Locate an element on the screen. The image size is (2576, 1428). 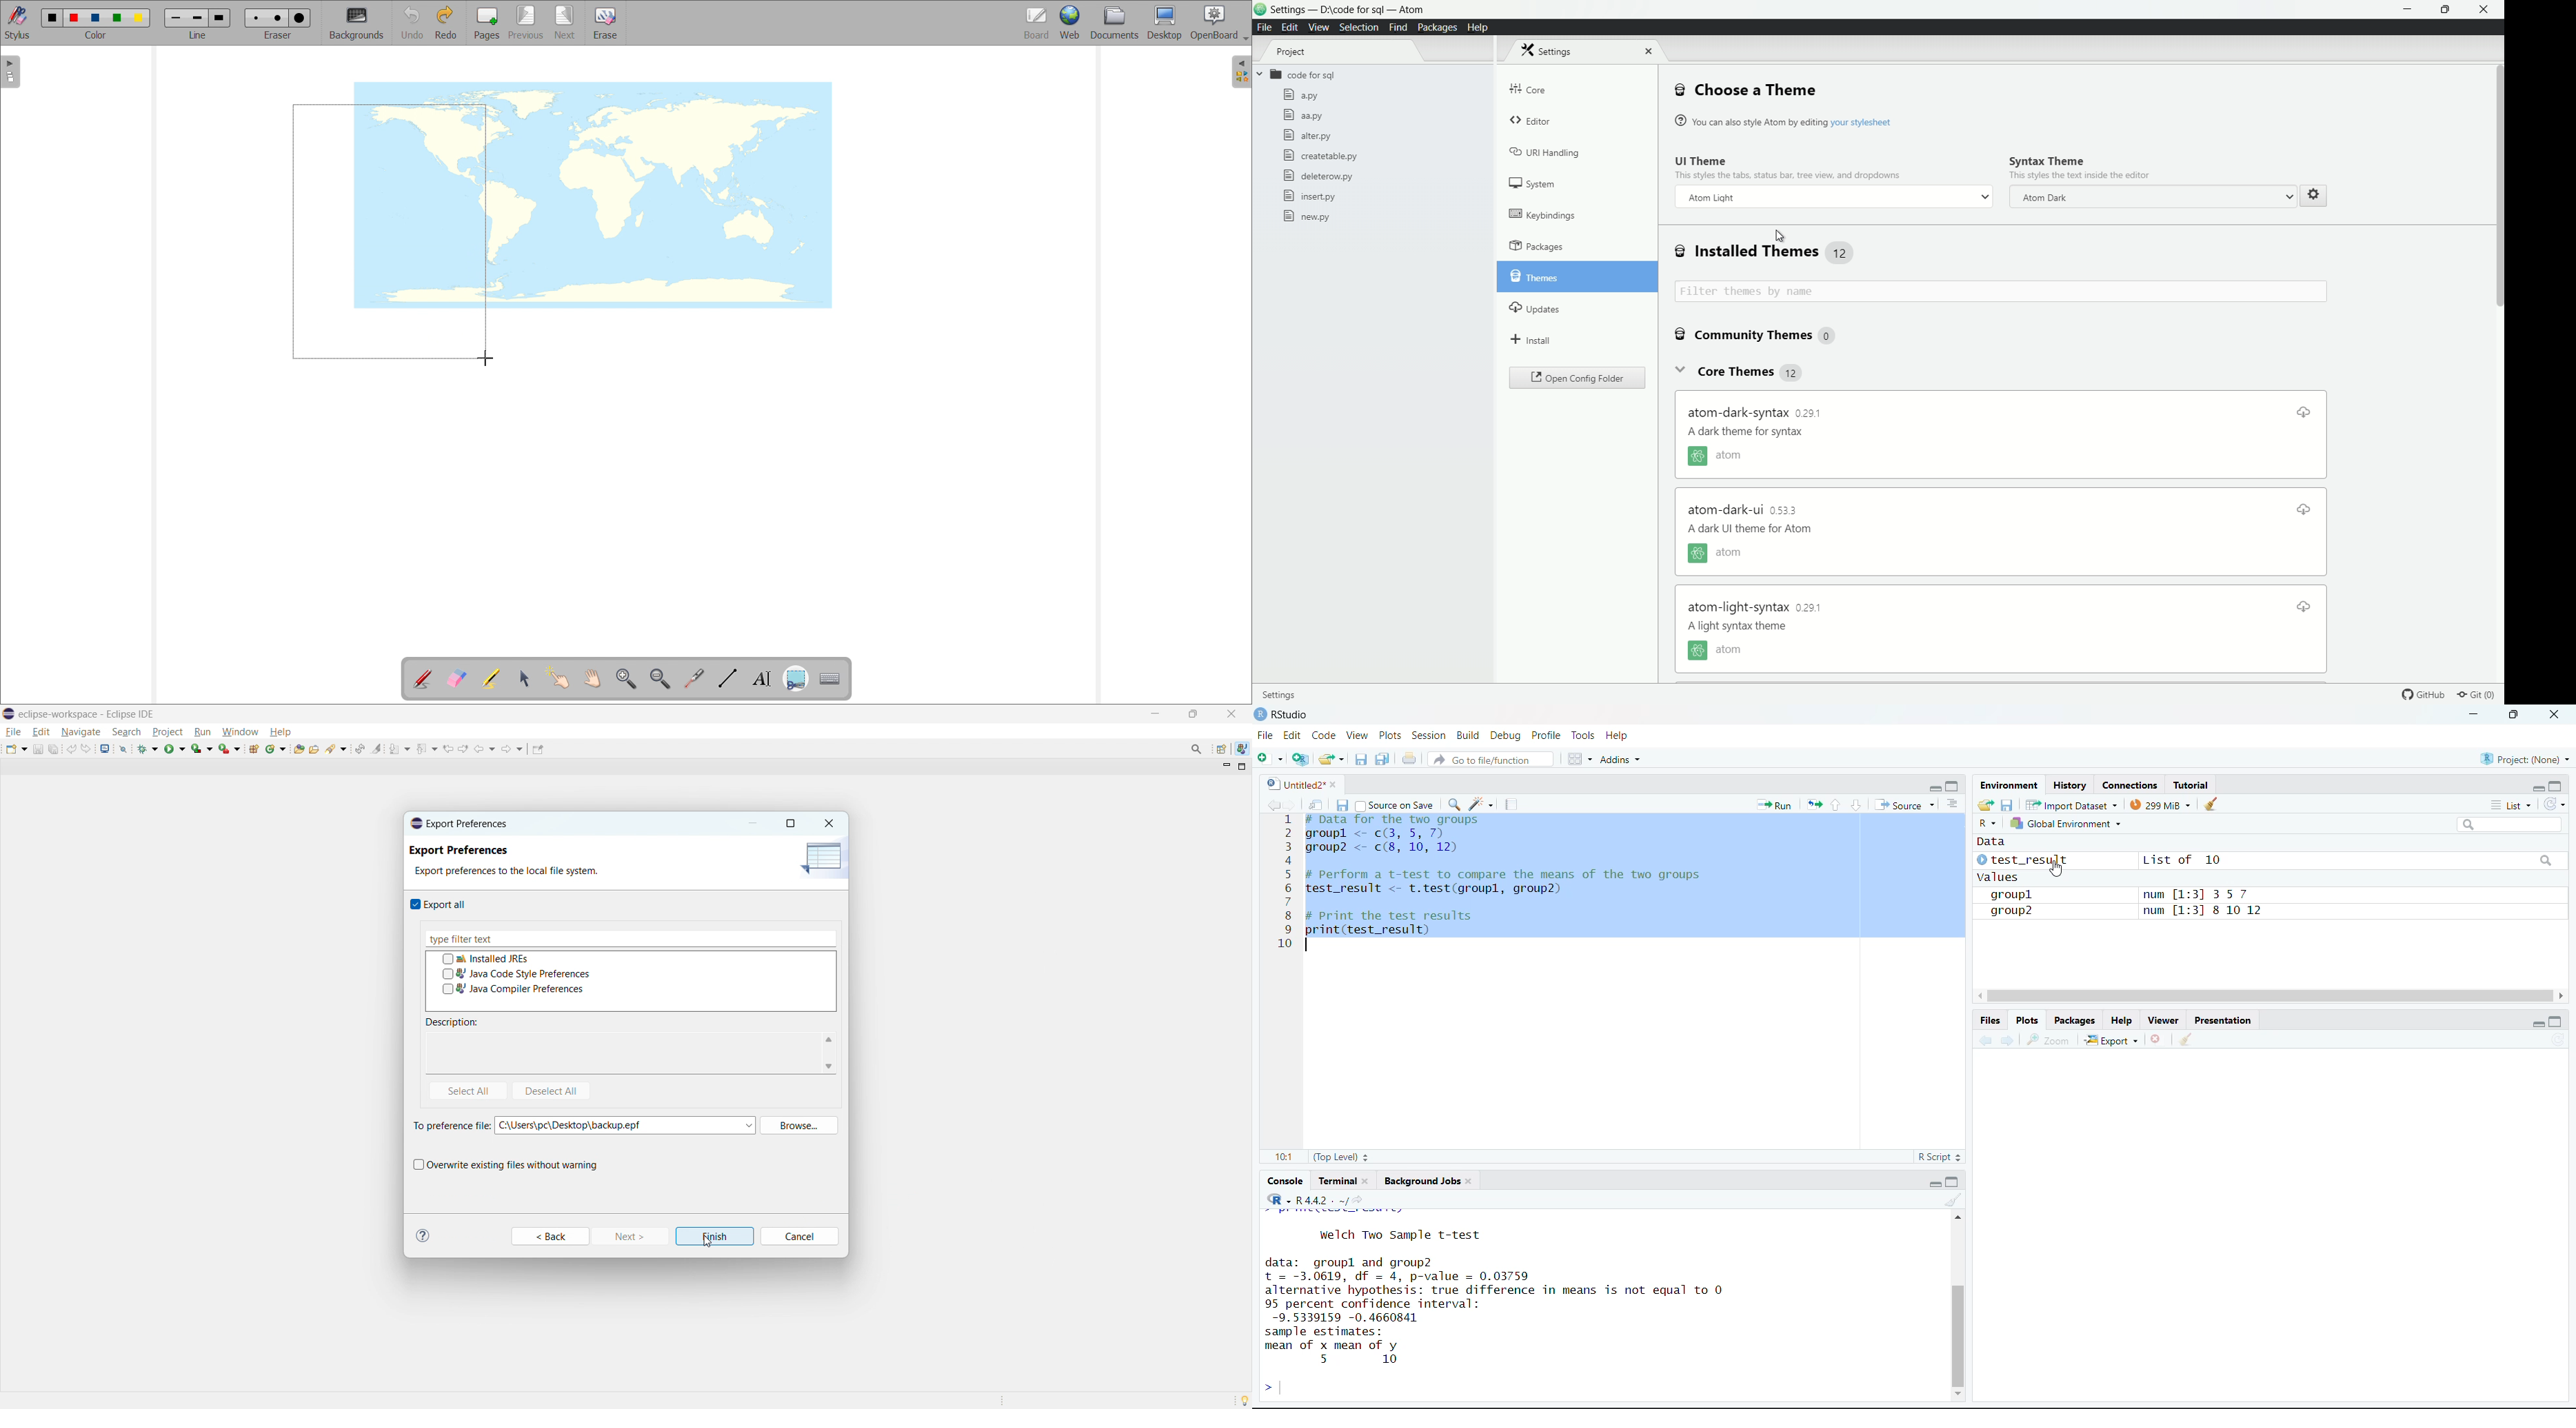
open an existing file is located at coordinates (1330, 758).